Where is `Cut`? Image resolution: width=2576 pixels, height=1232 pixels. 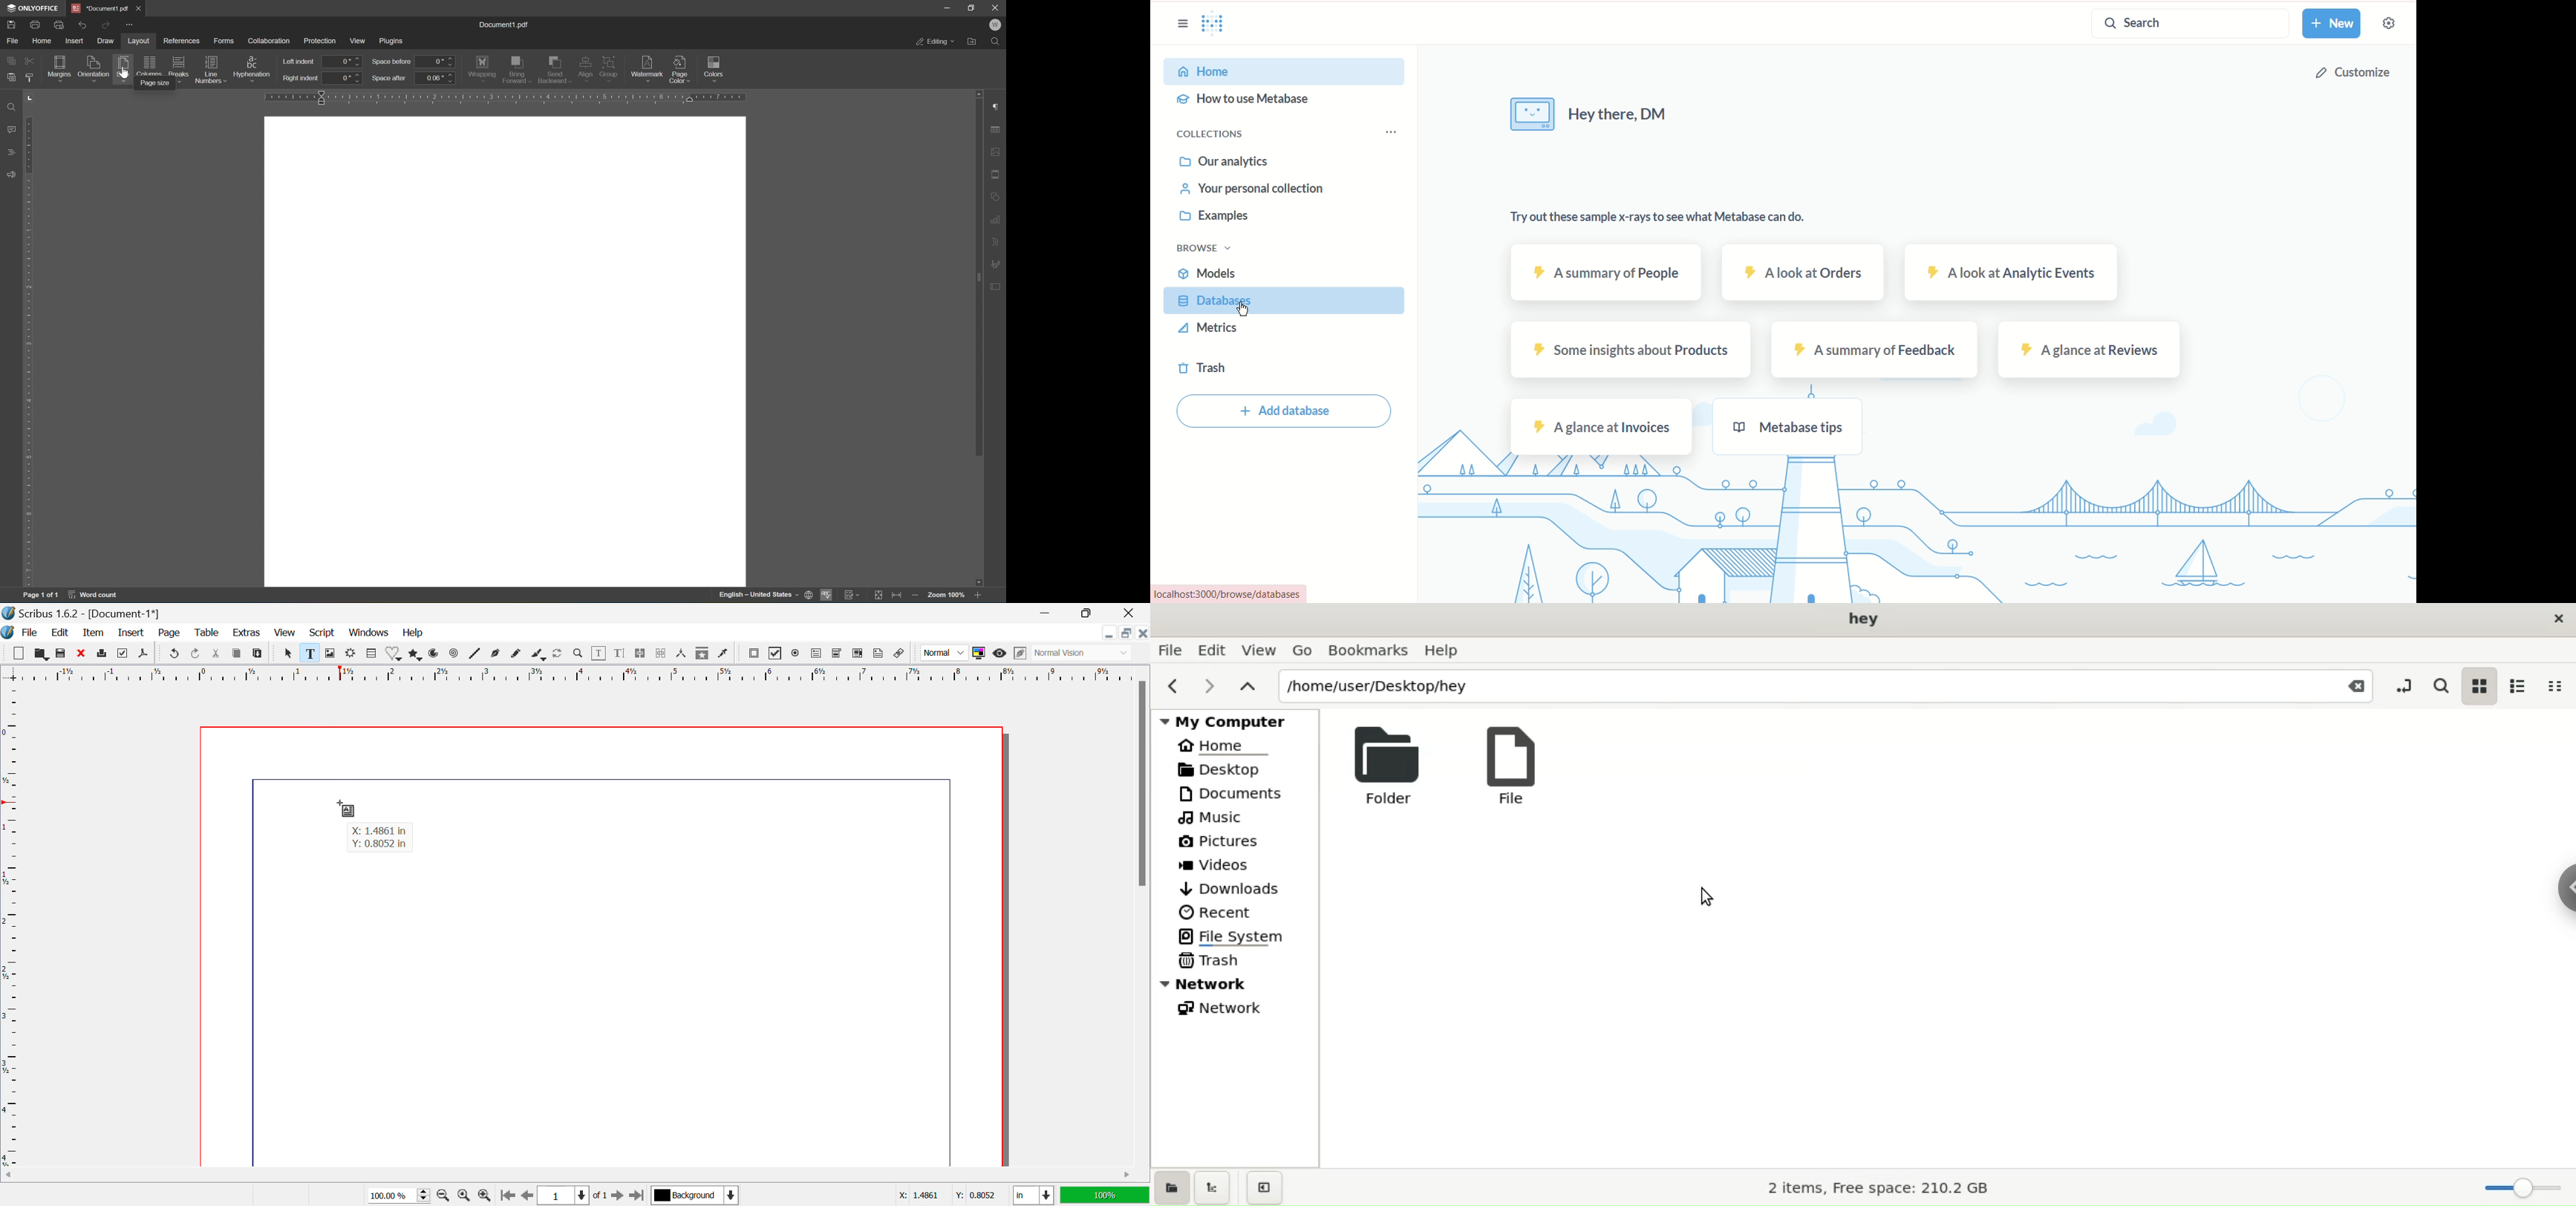 Cut is located at coordinates (216, 653).